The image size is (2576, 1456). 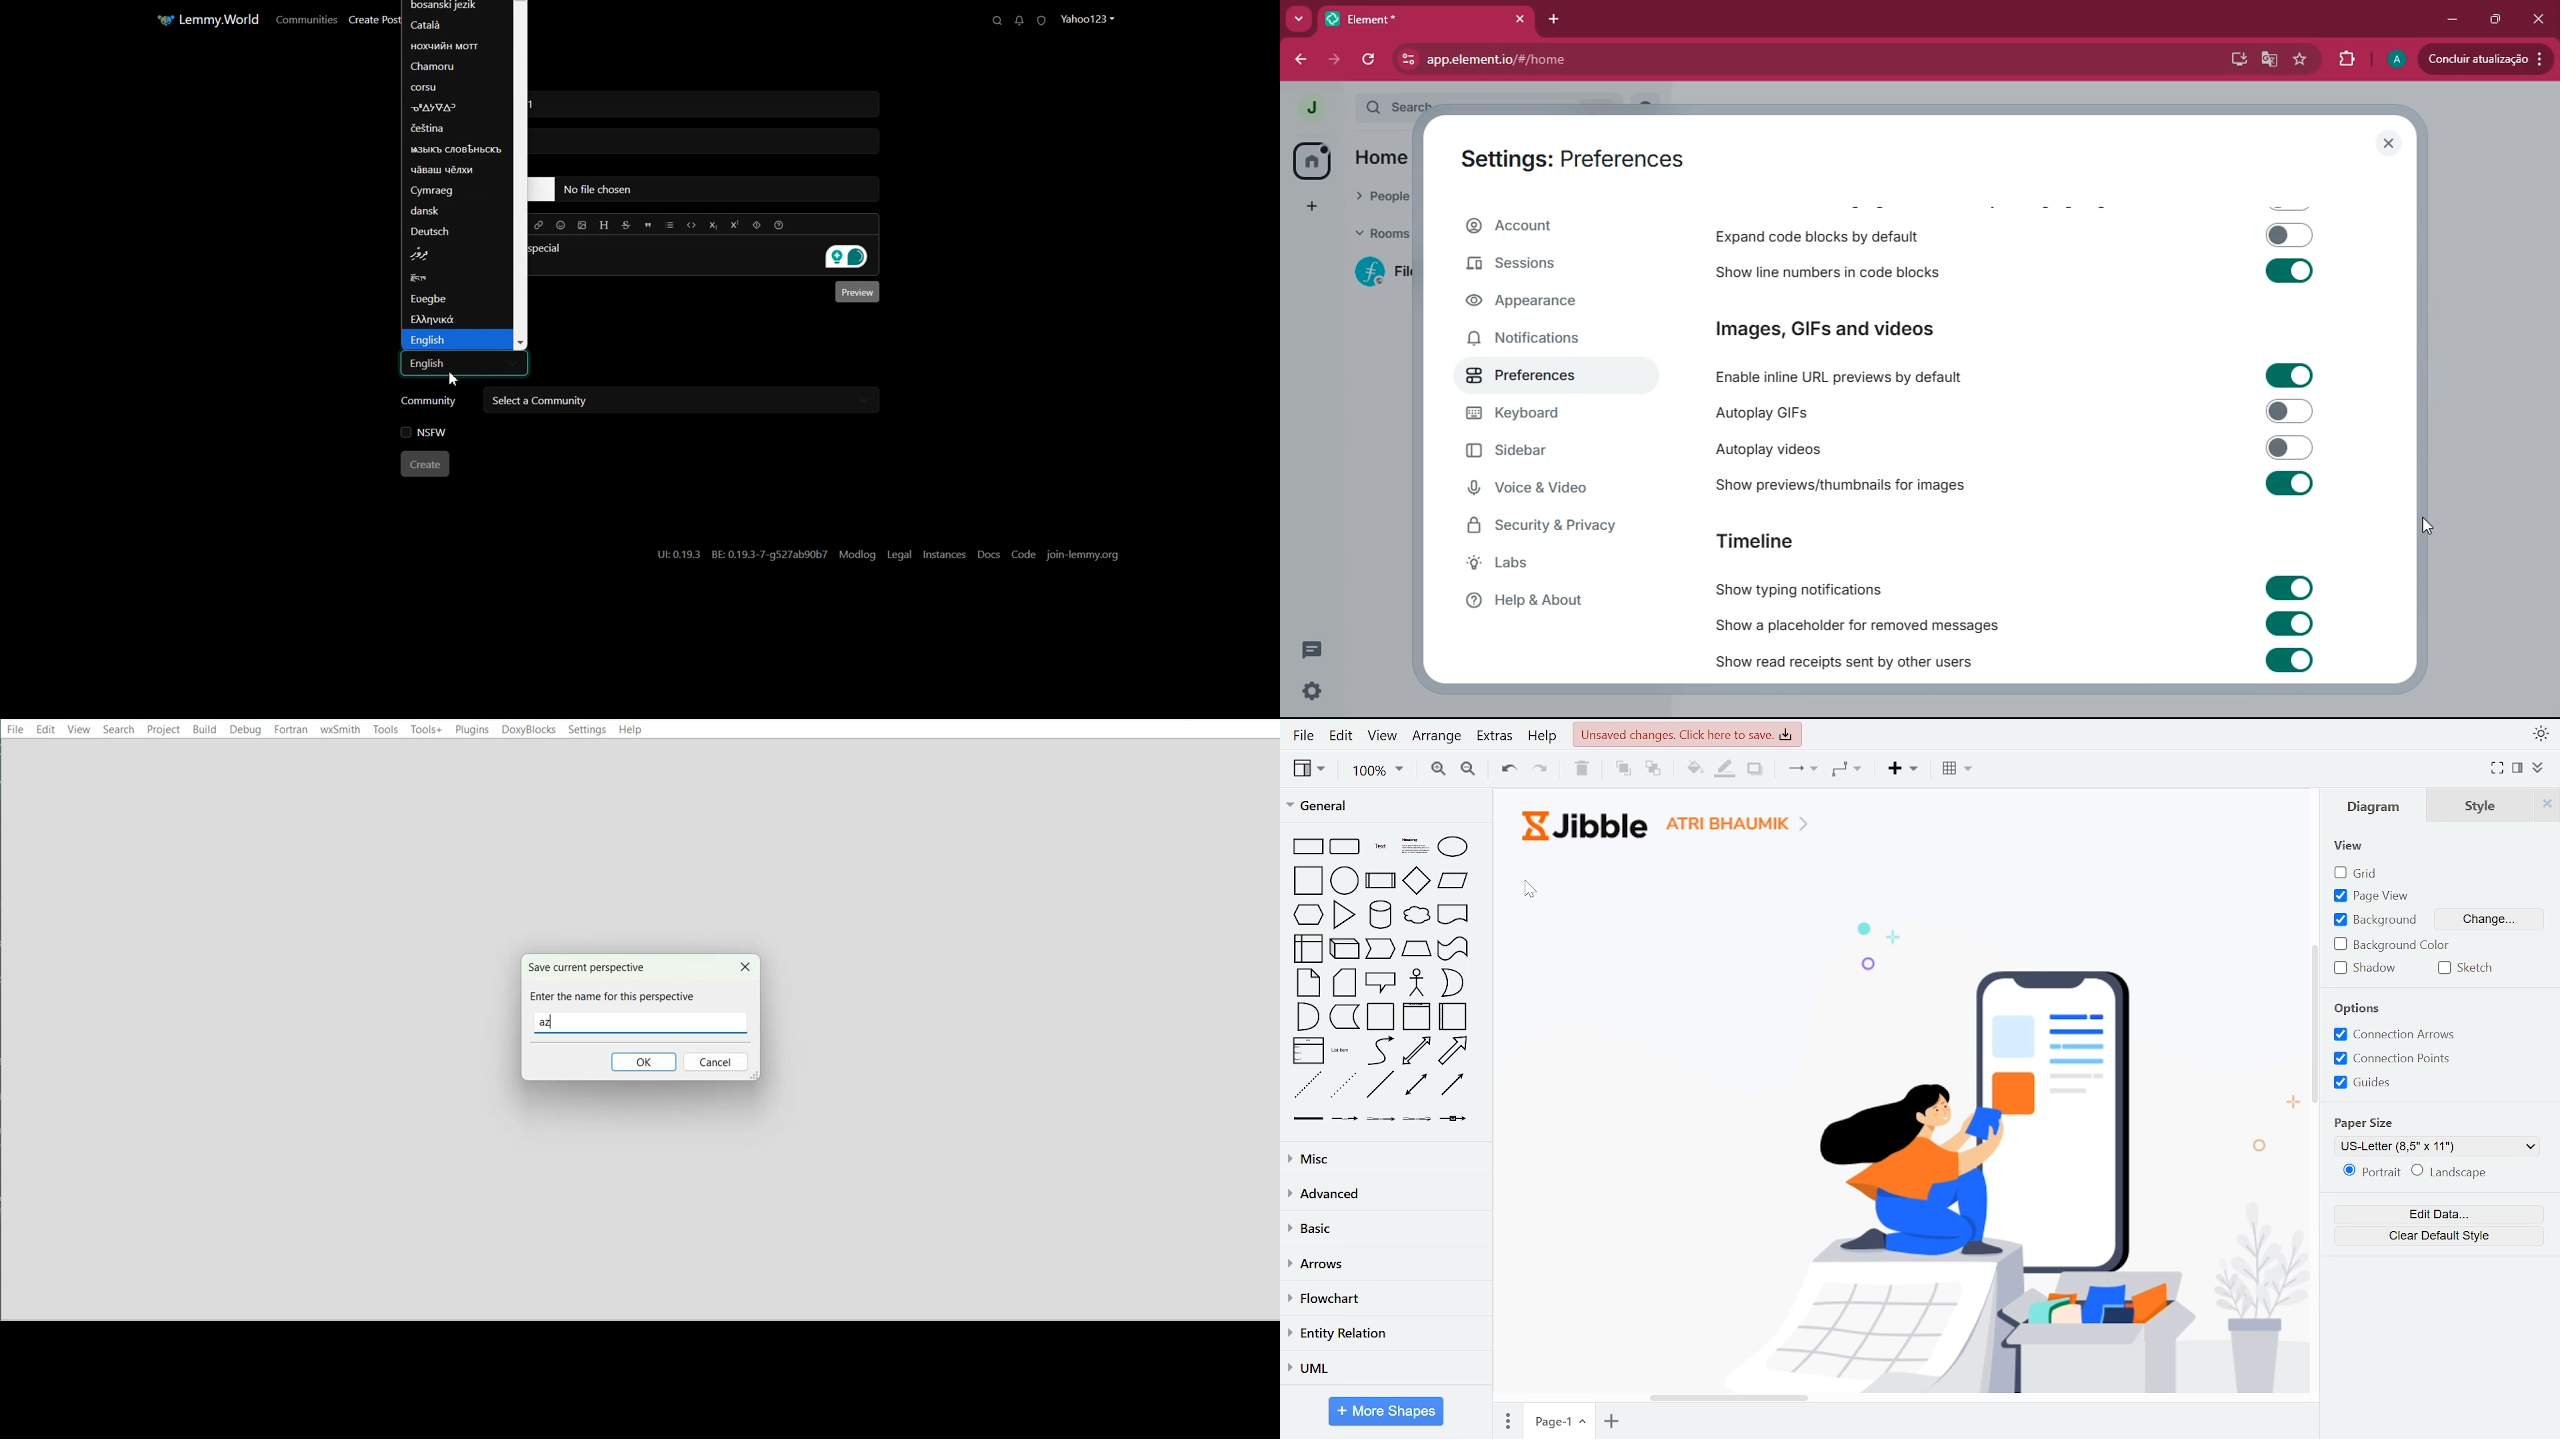 I want to click on general shapes, so click(x=1344, y=913).